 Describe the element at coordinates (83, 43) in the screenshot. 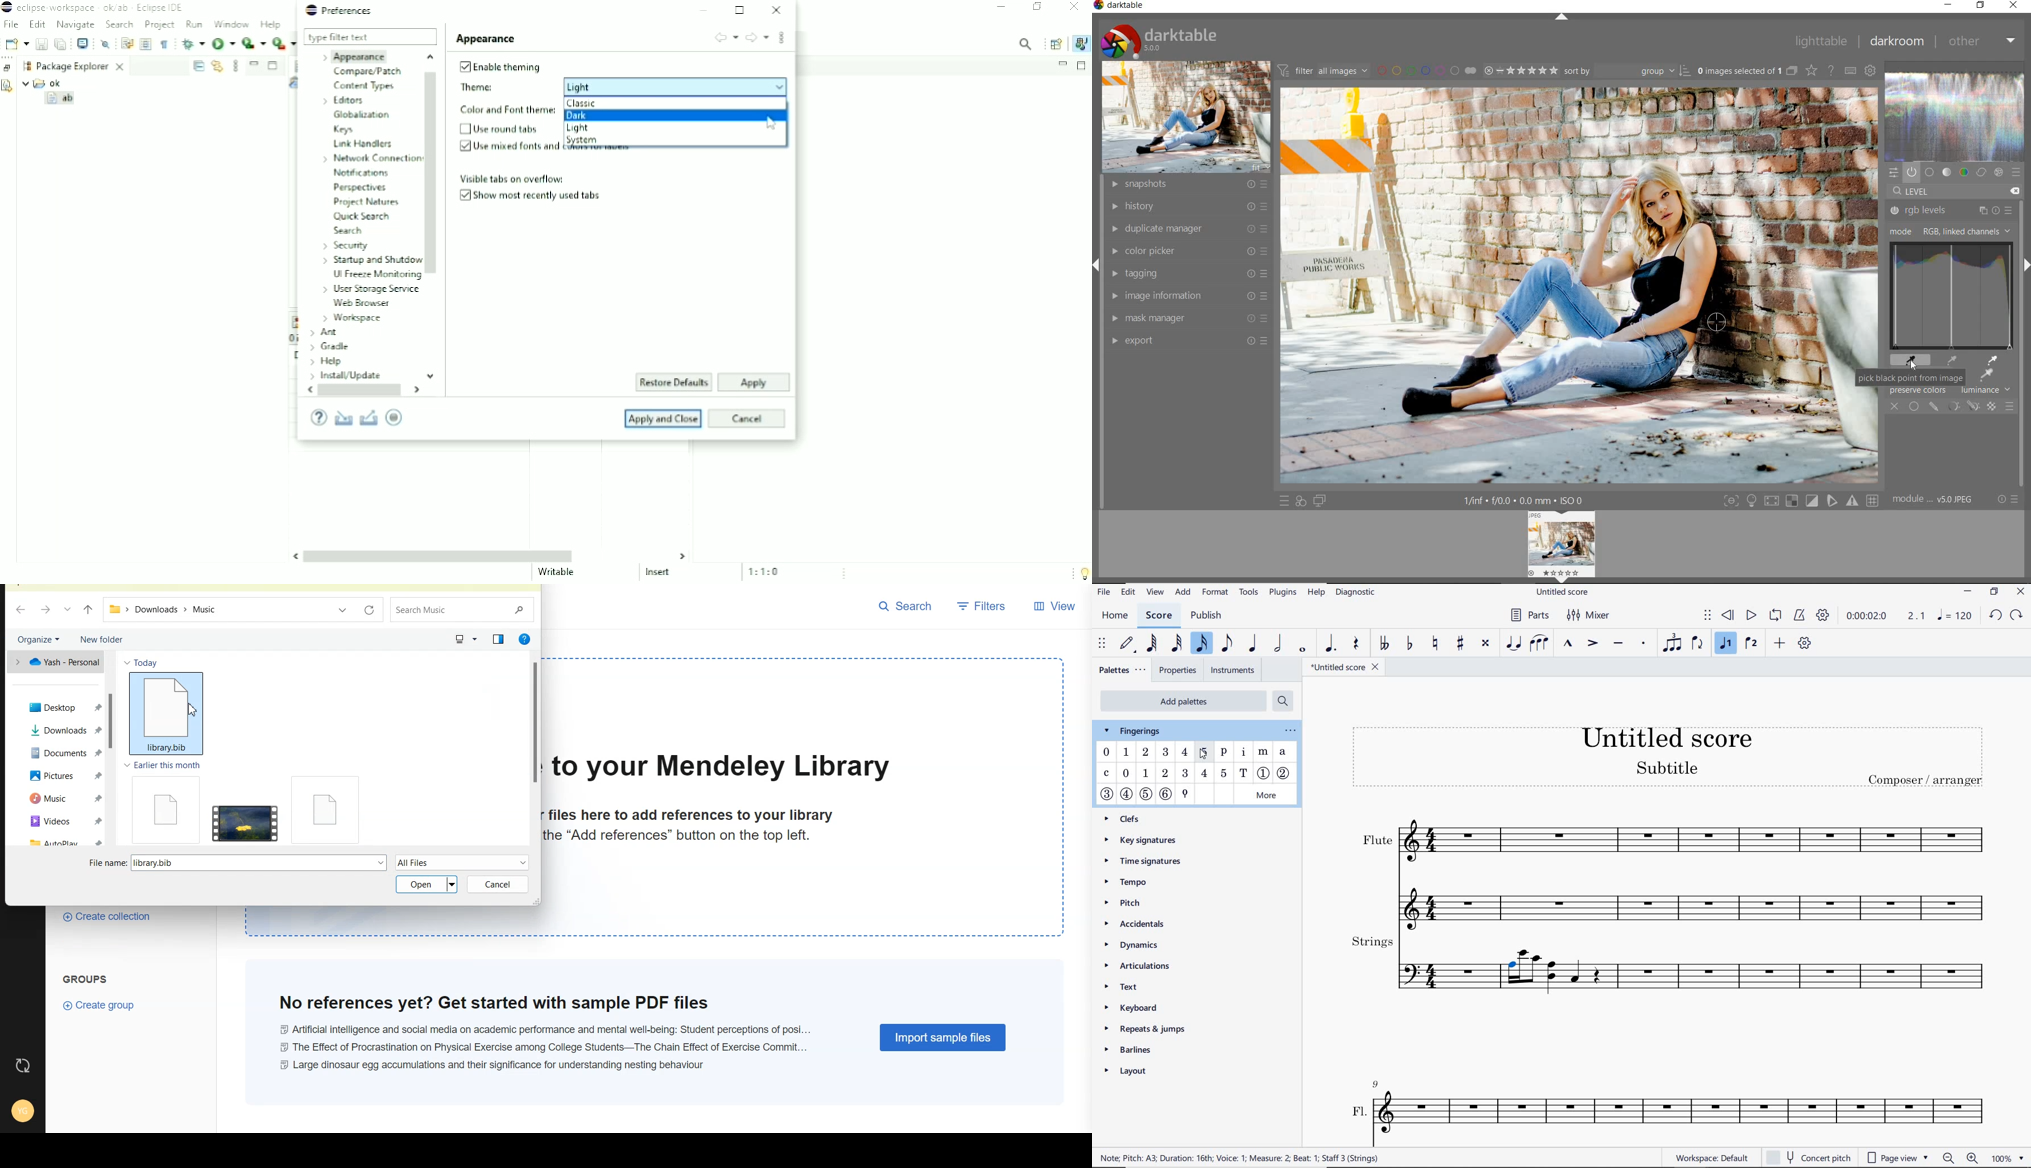

I see `Open a Terminal` at that location.